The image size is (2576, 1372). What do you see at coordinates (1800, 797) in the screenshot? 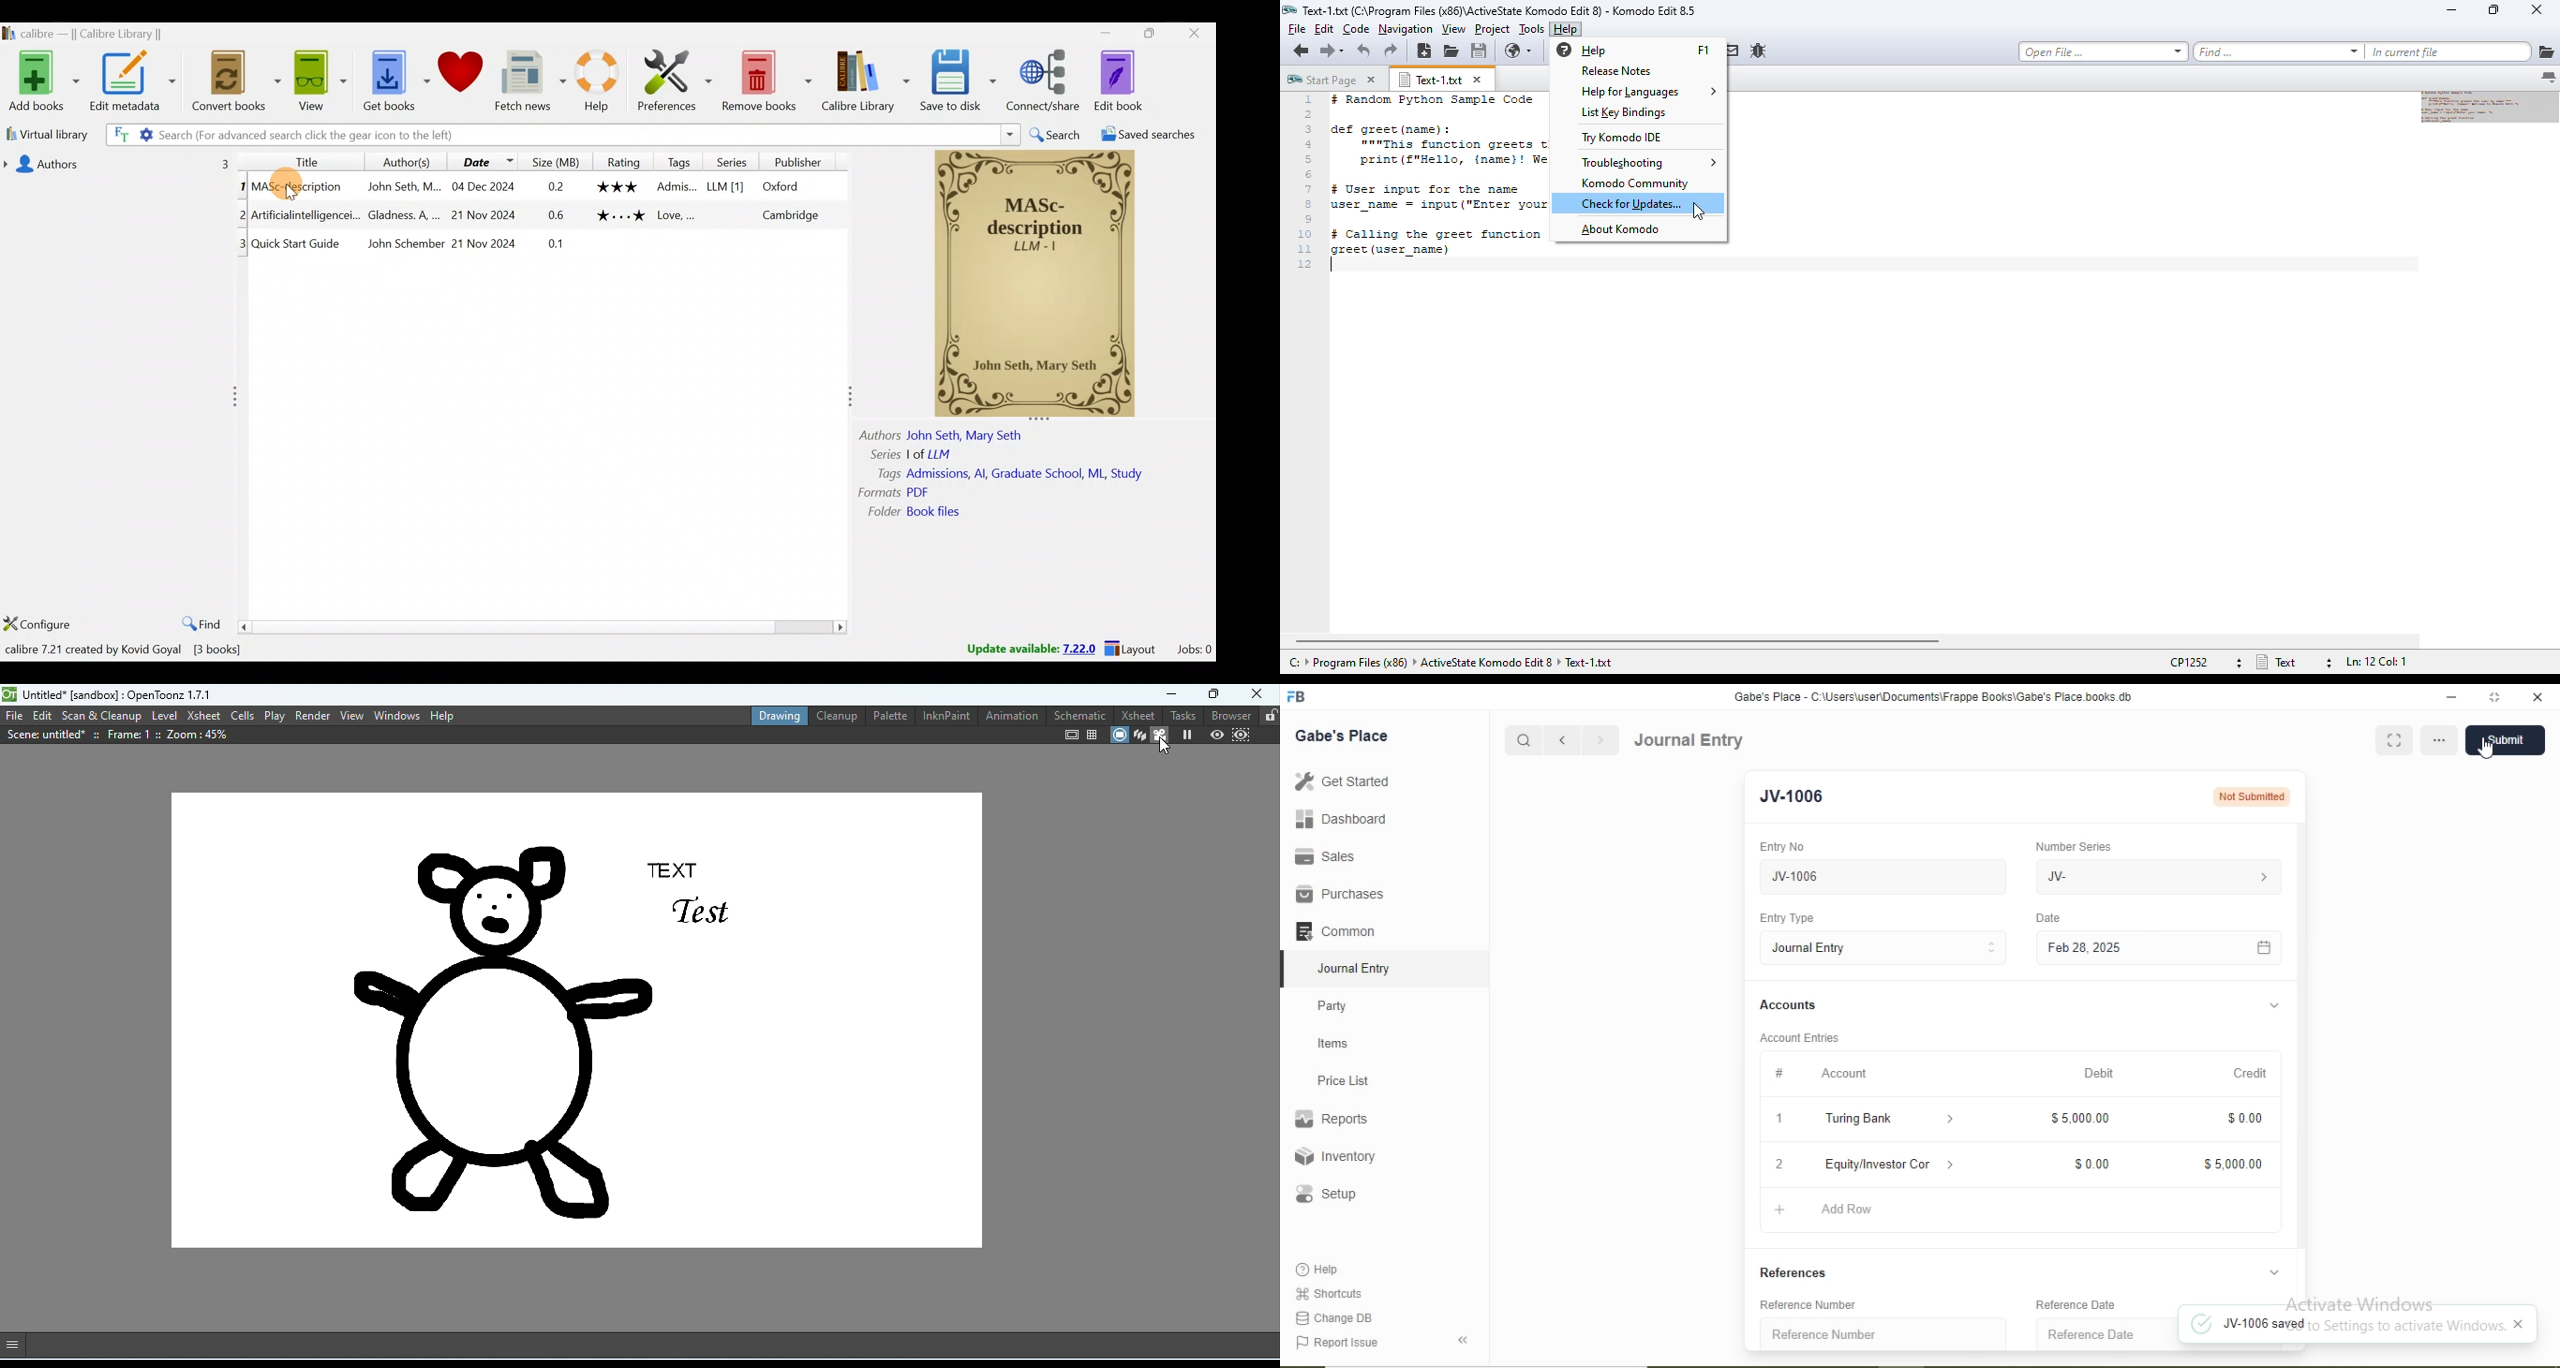
I see `JV-1006` at bounding box center [1800, 797].